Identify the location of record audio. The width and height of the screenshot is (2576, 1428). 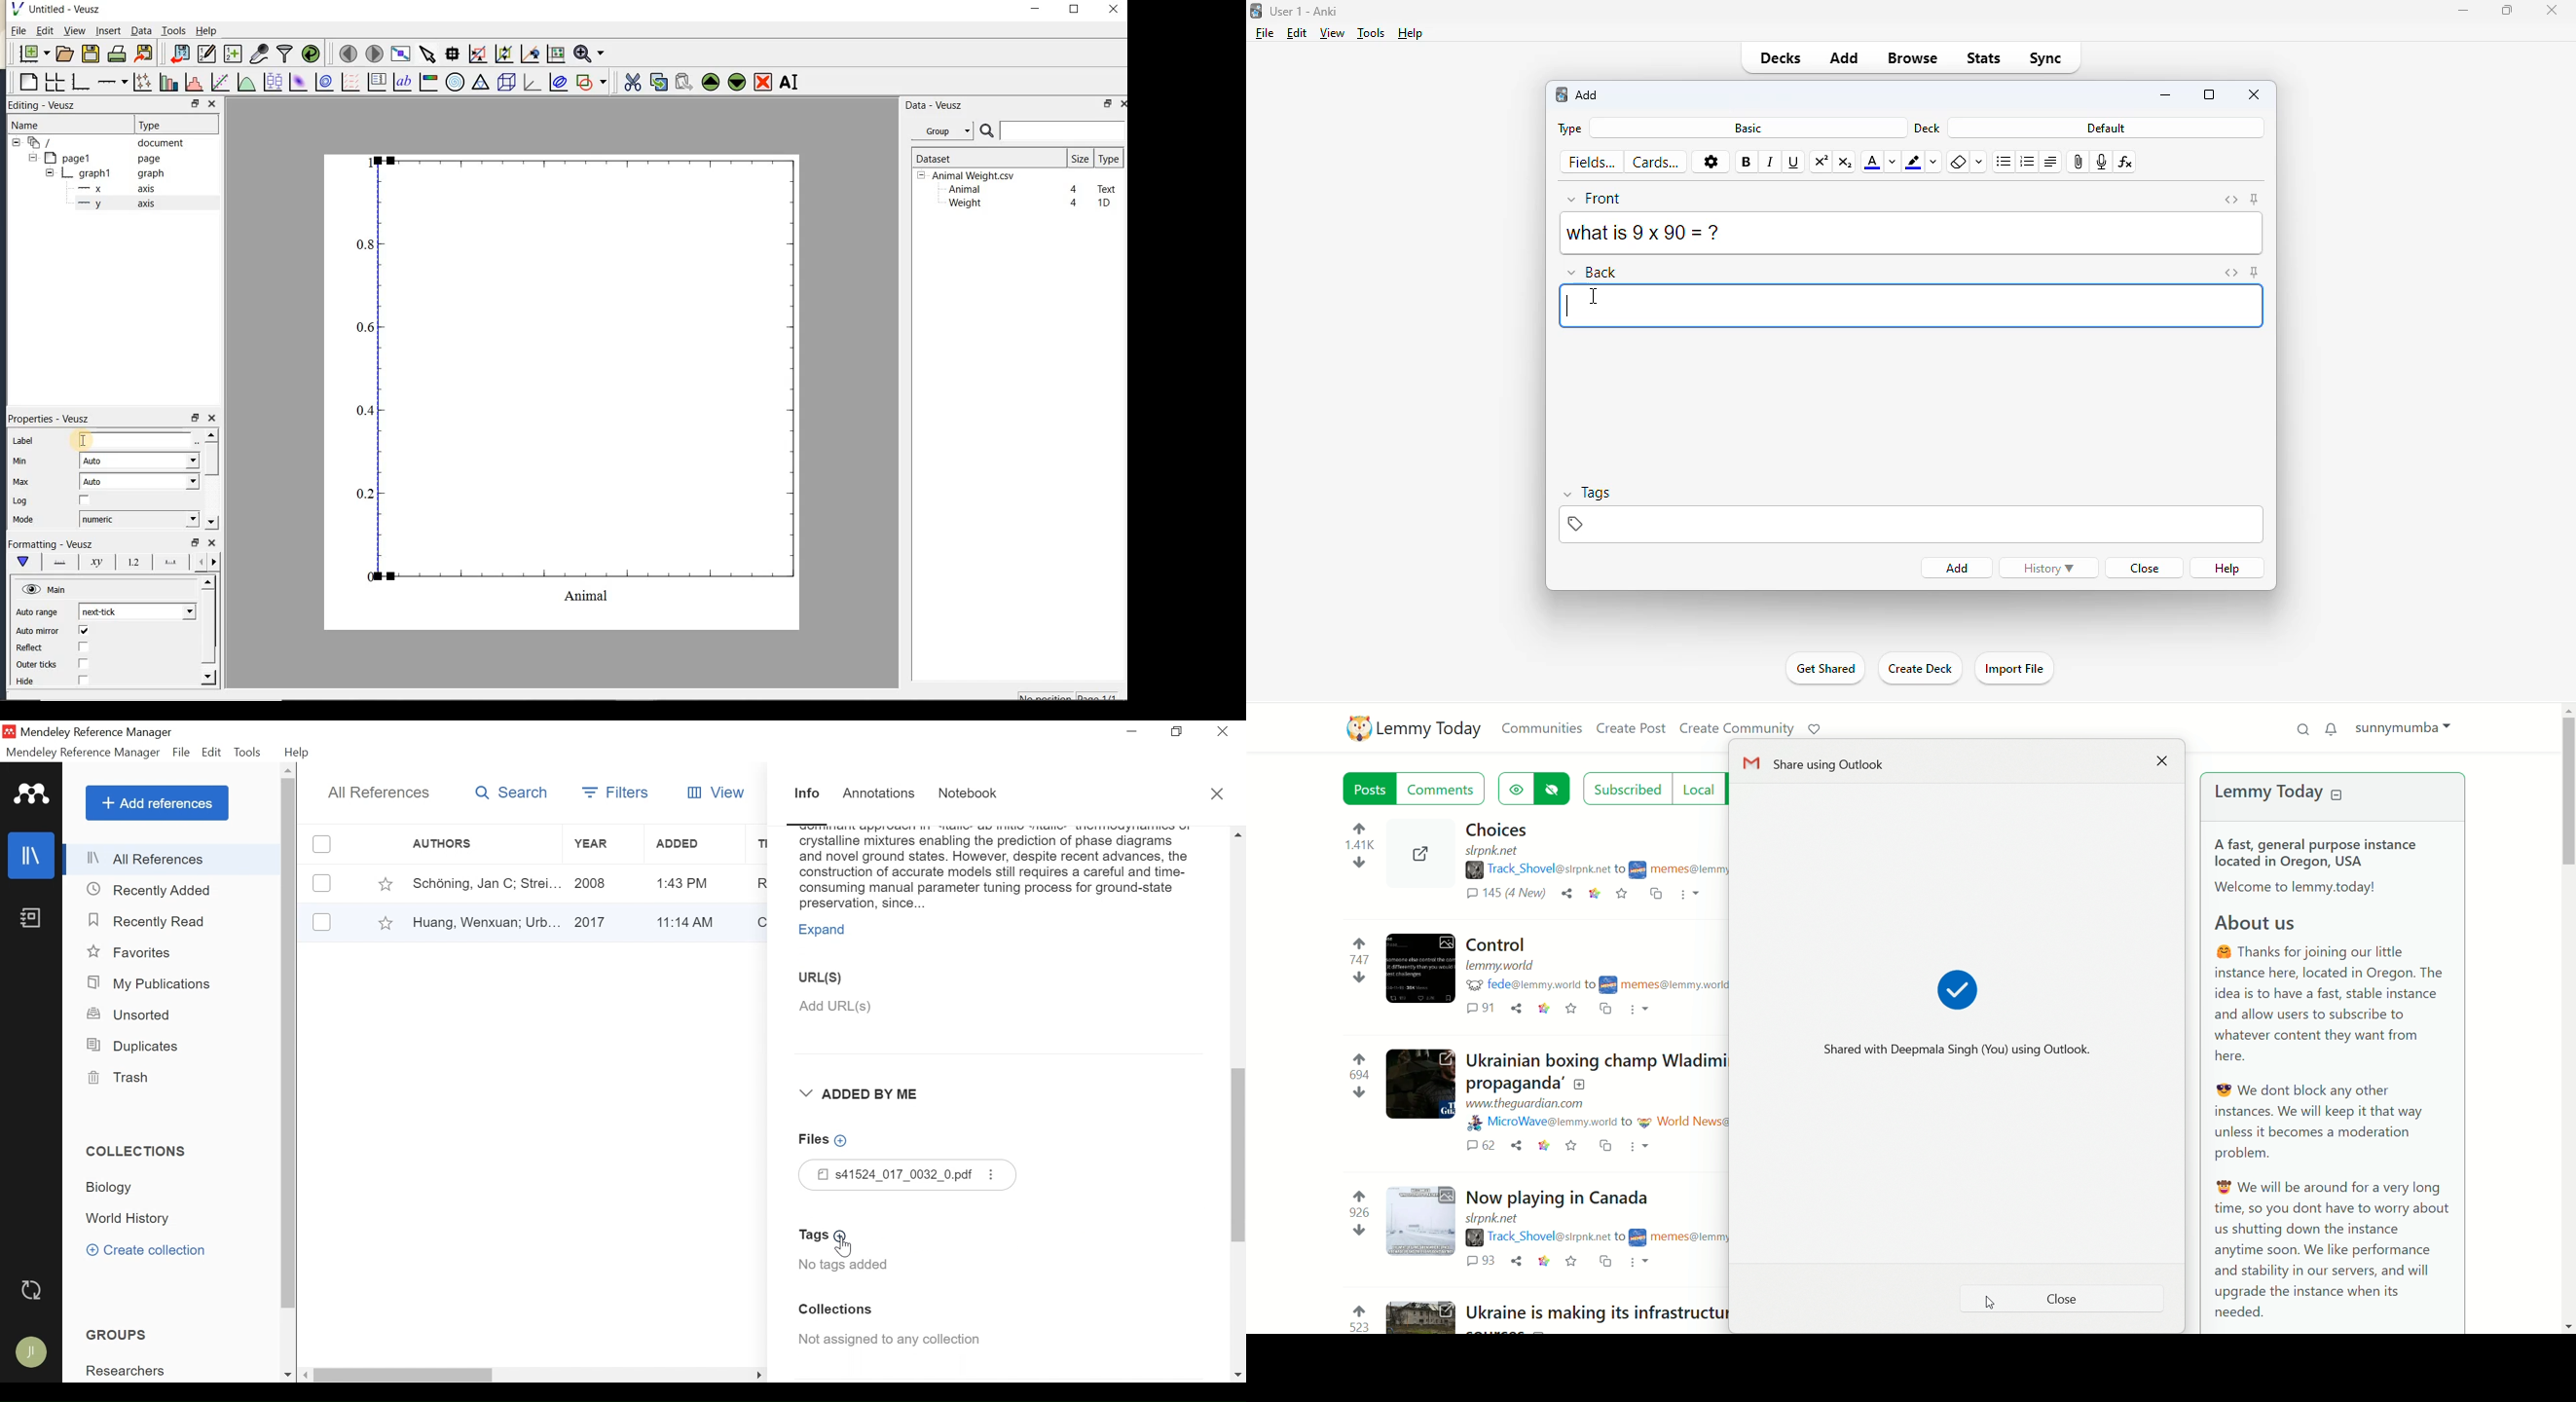
(2102, 162).